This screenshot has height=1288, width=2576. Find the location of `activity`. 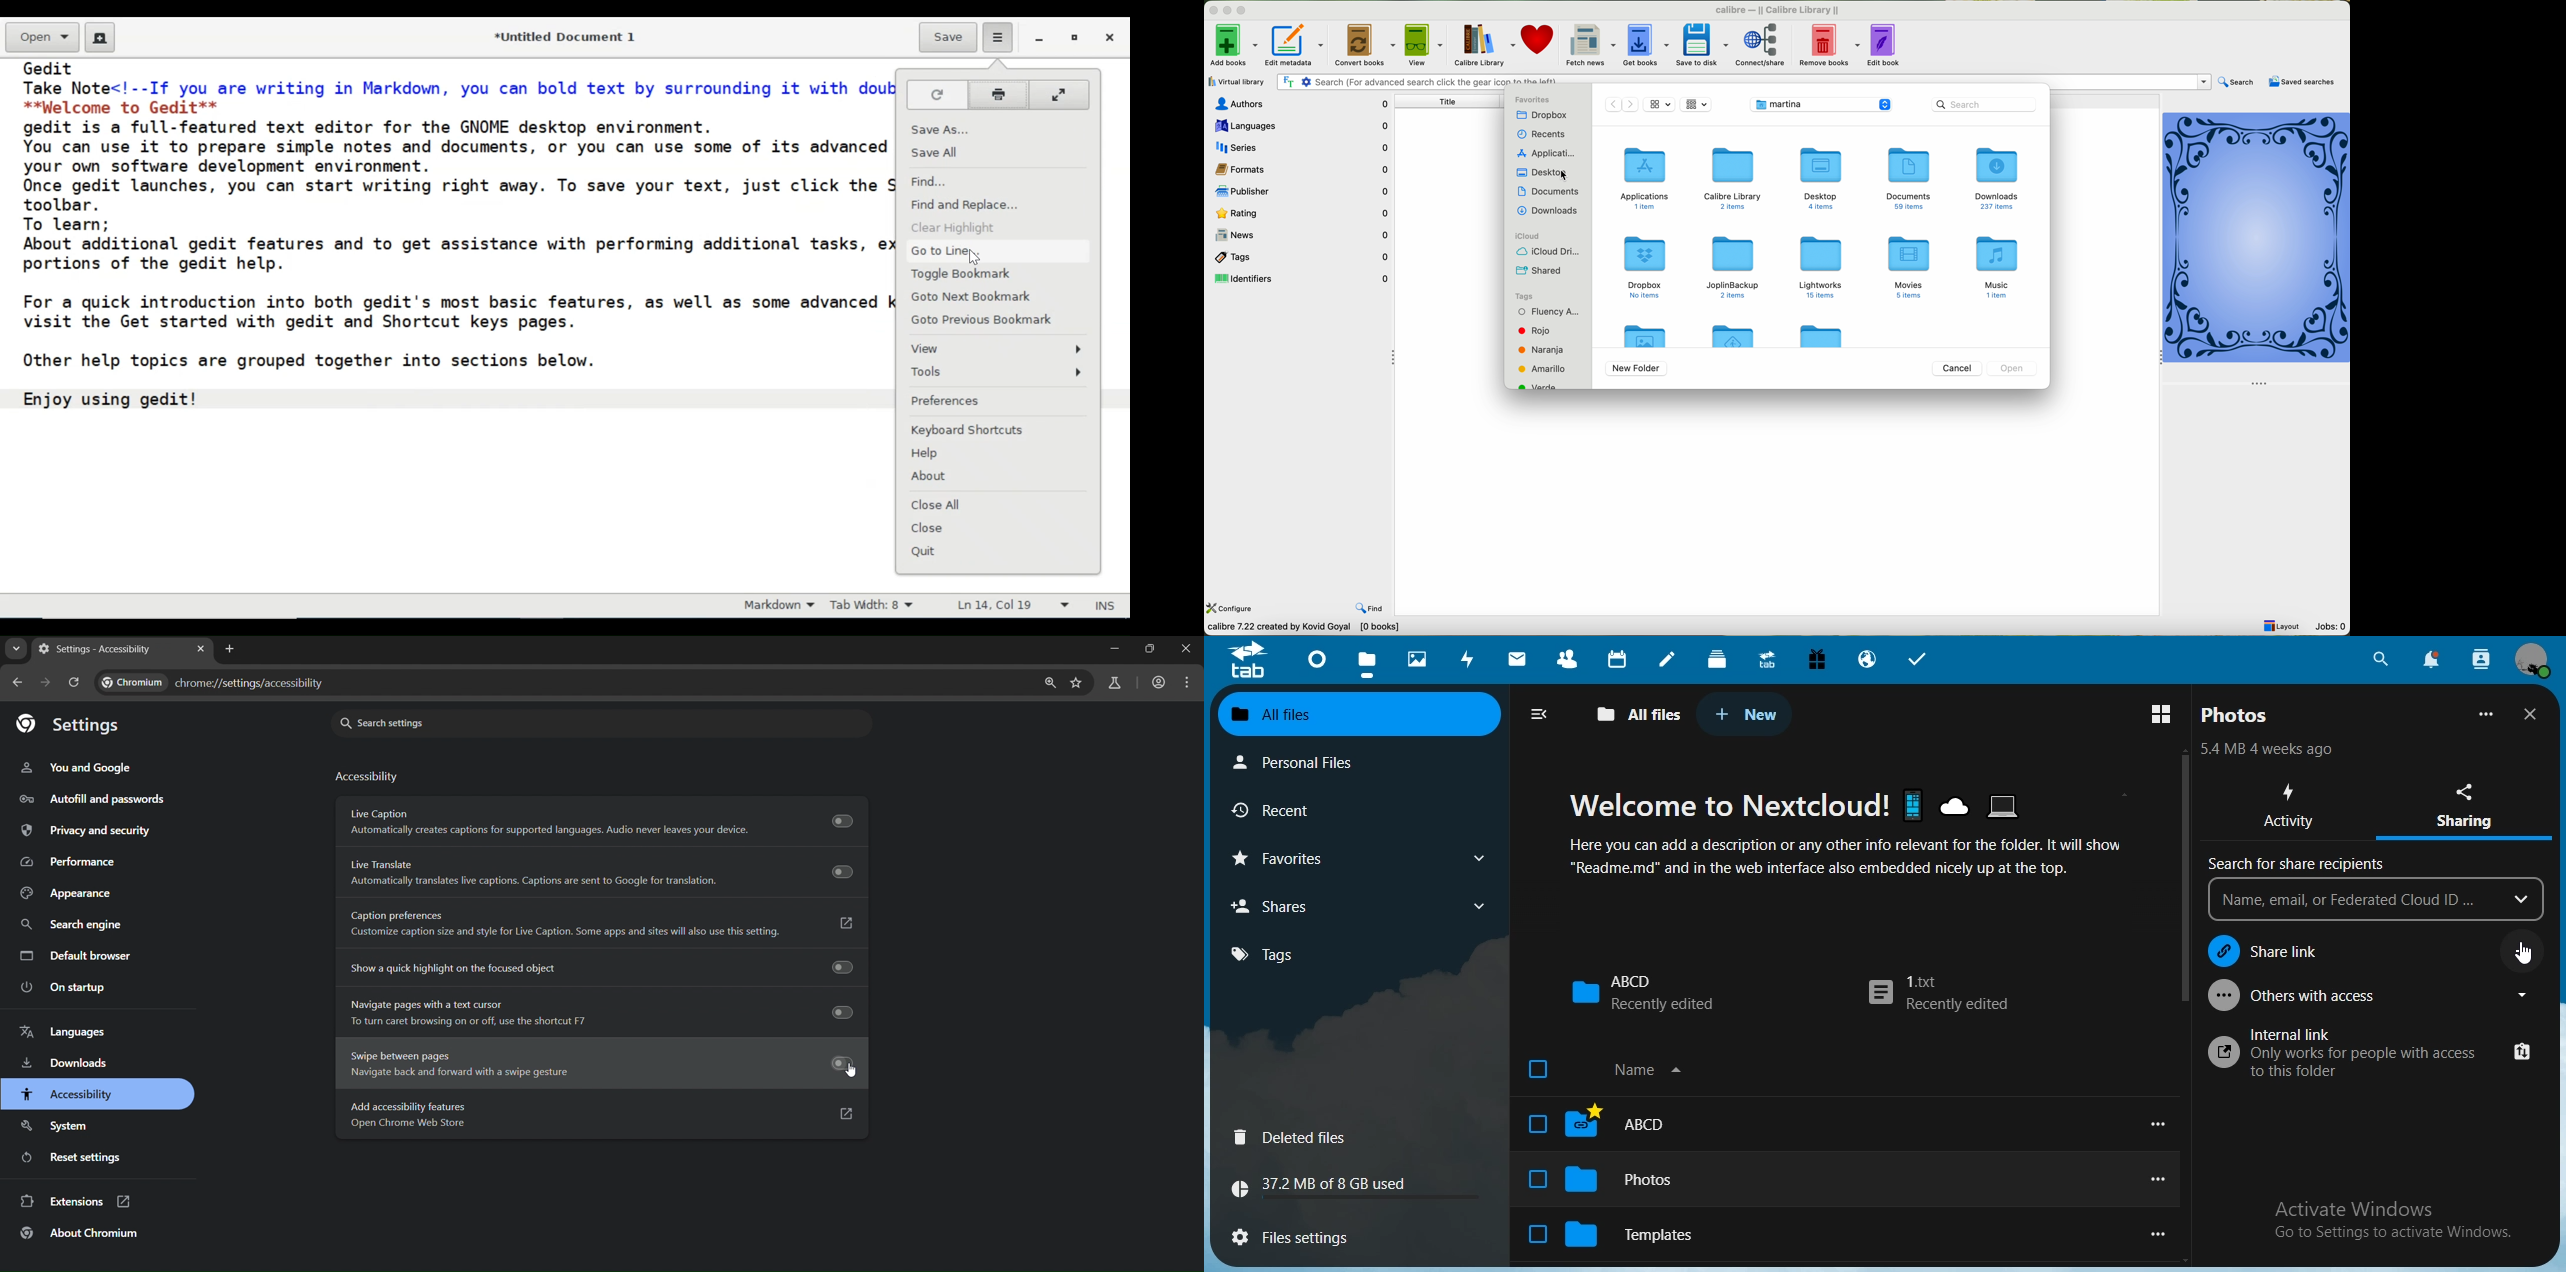

activity is located at coordinates (1472, 659).